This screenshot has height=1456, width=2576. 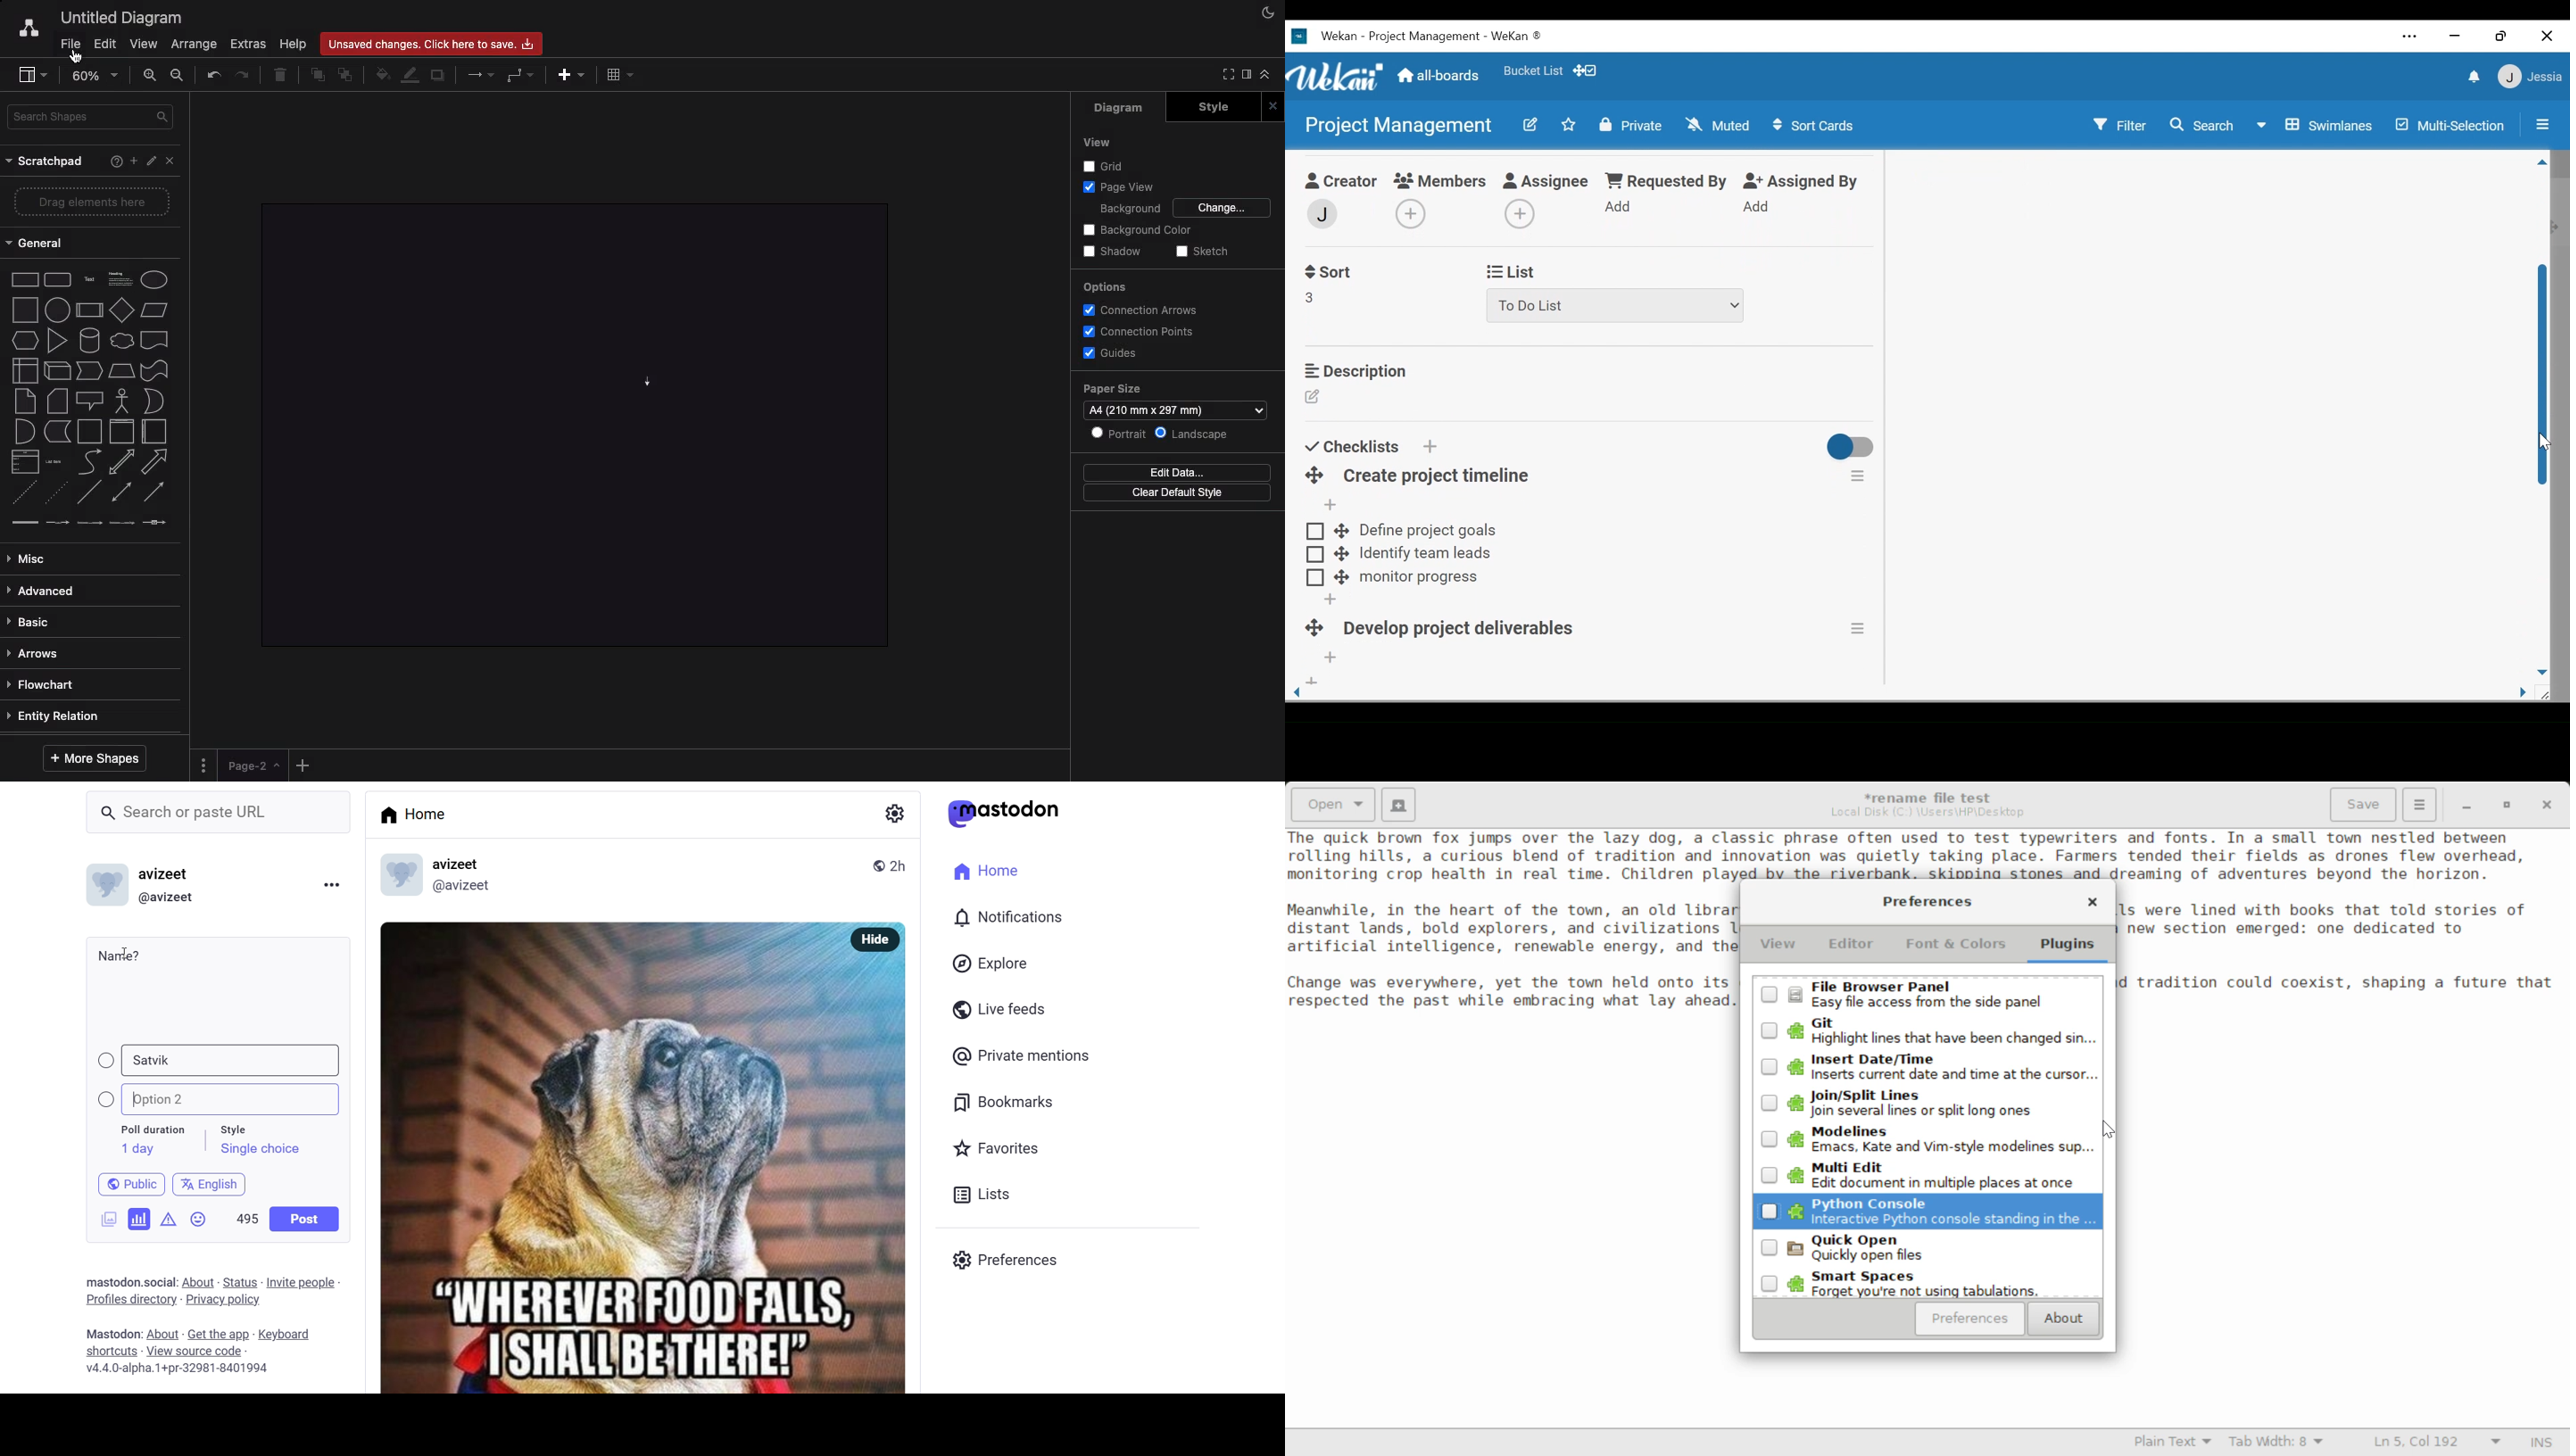 What do you see at coordinates (161, 1335) in the screenshot?
I see `about` at bounding box center [161, 1335].